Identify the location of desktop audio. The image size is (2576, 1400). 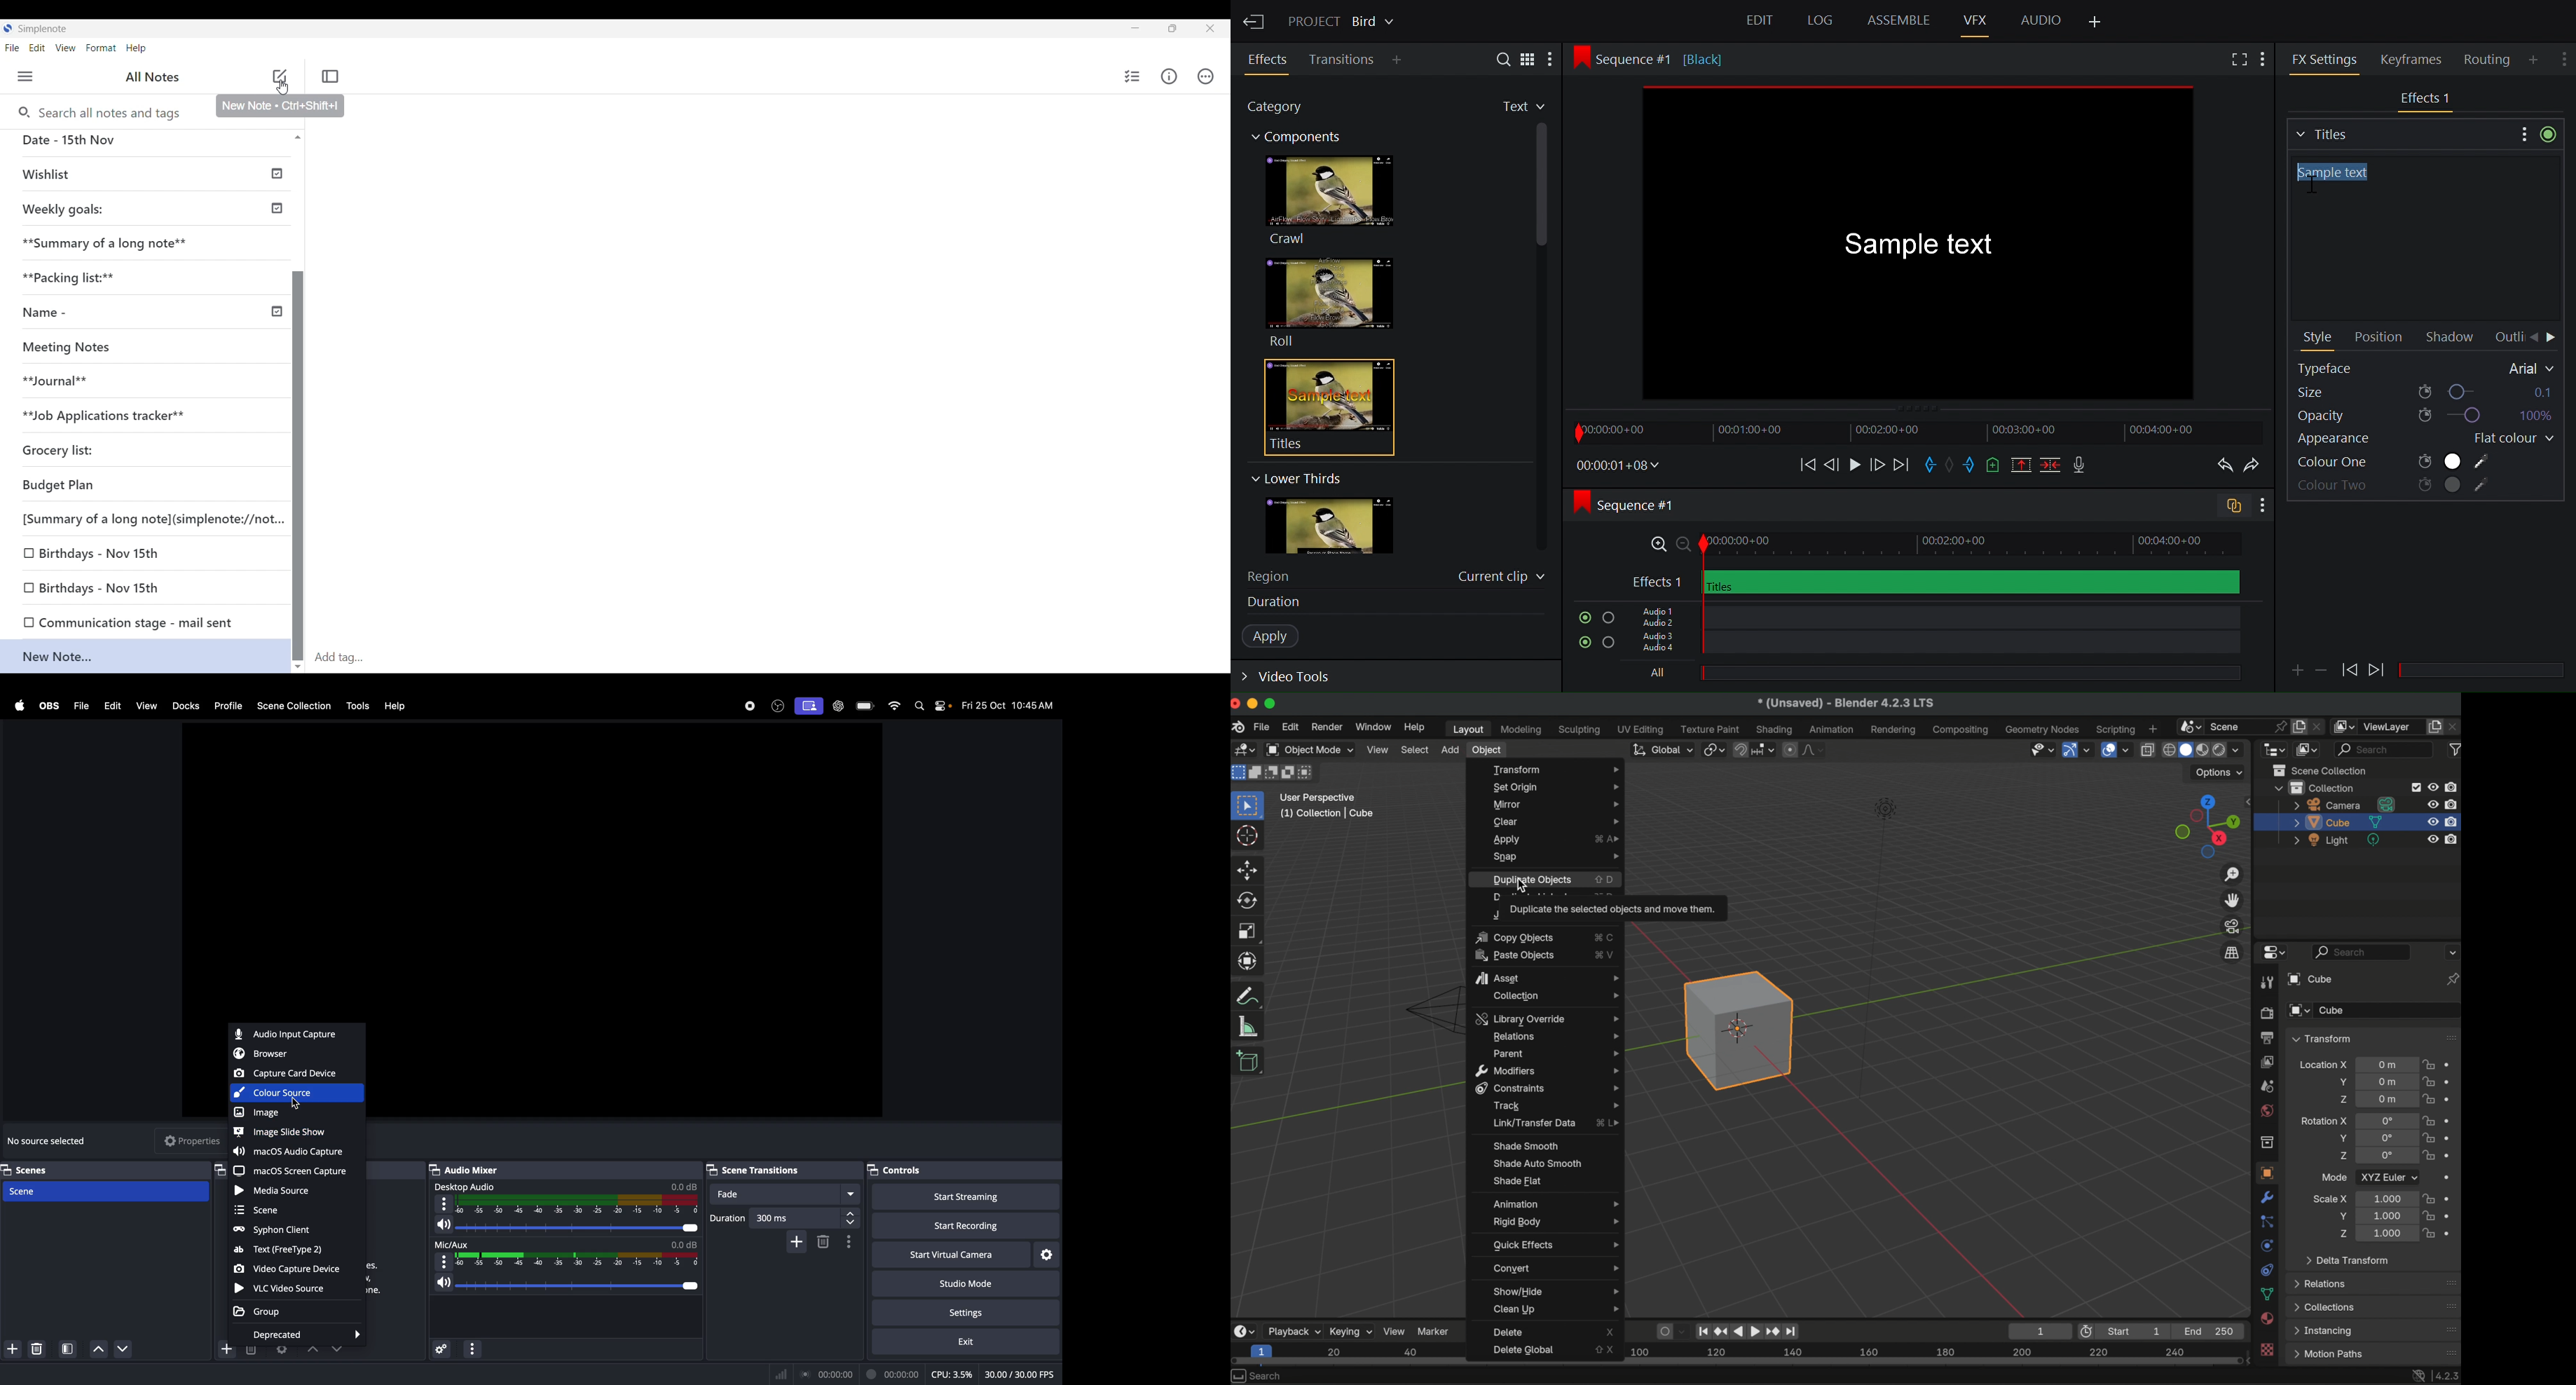
(568, 1205).